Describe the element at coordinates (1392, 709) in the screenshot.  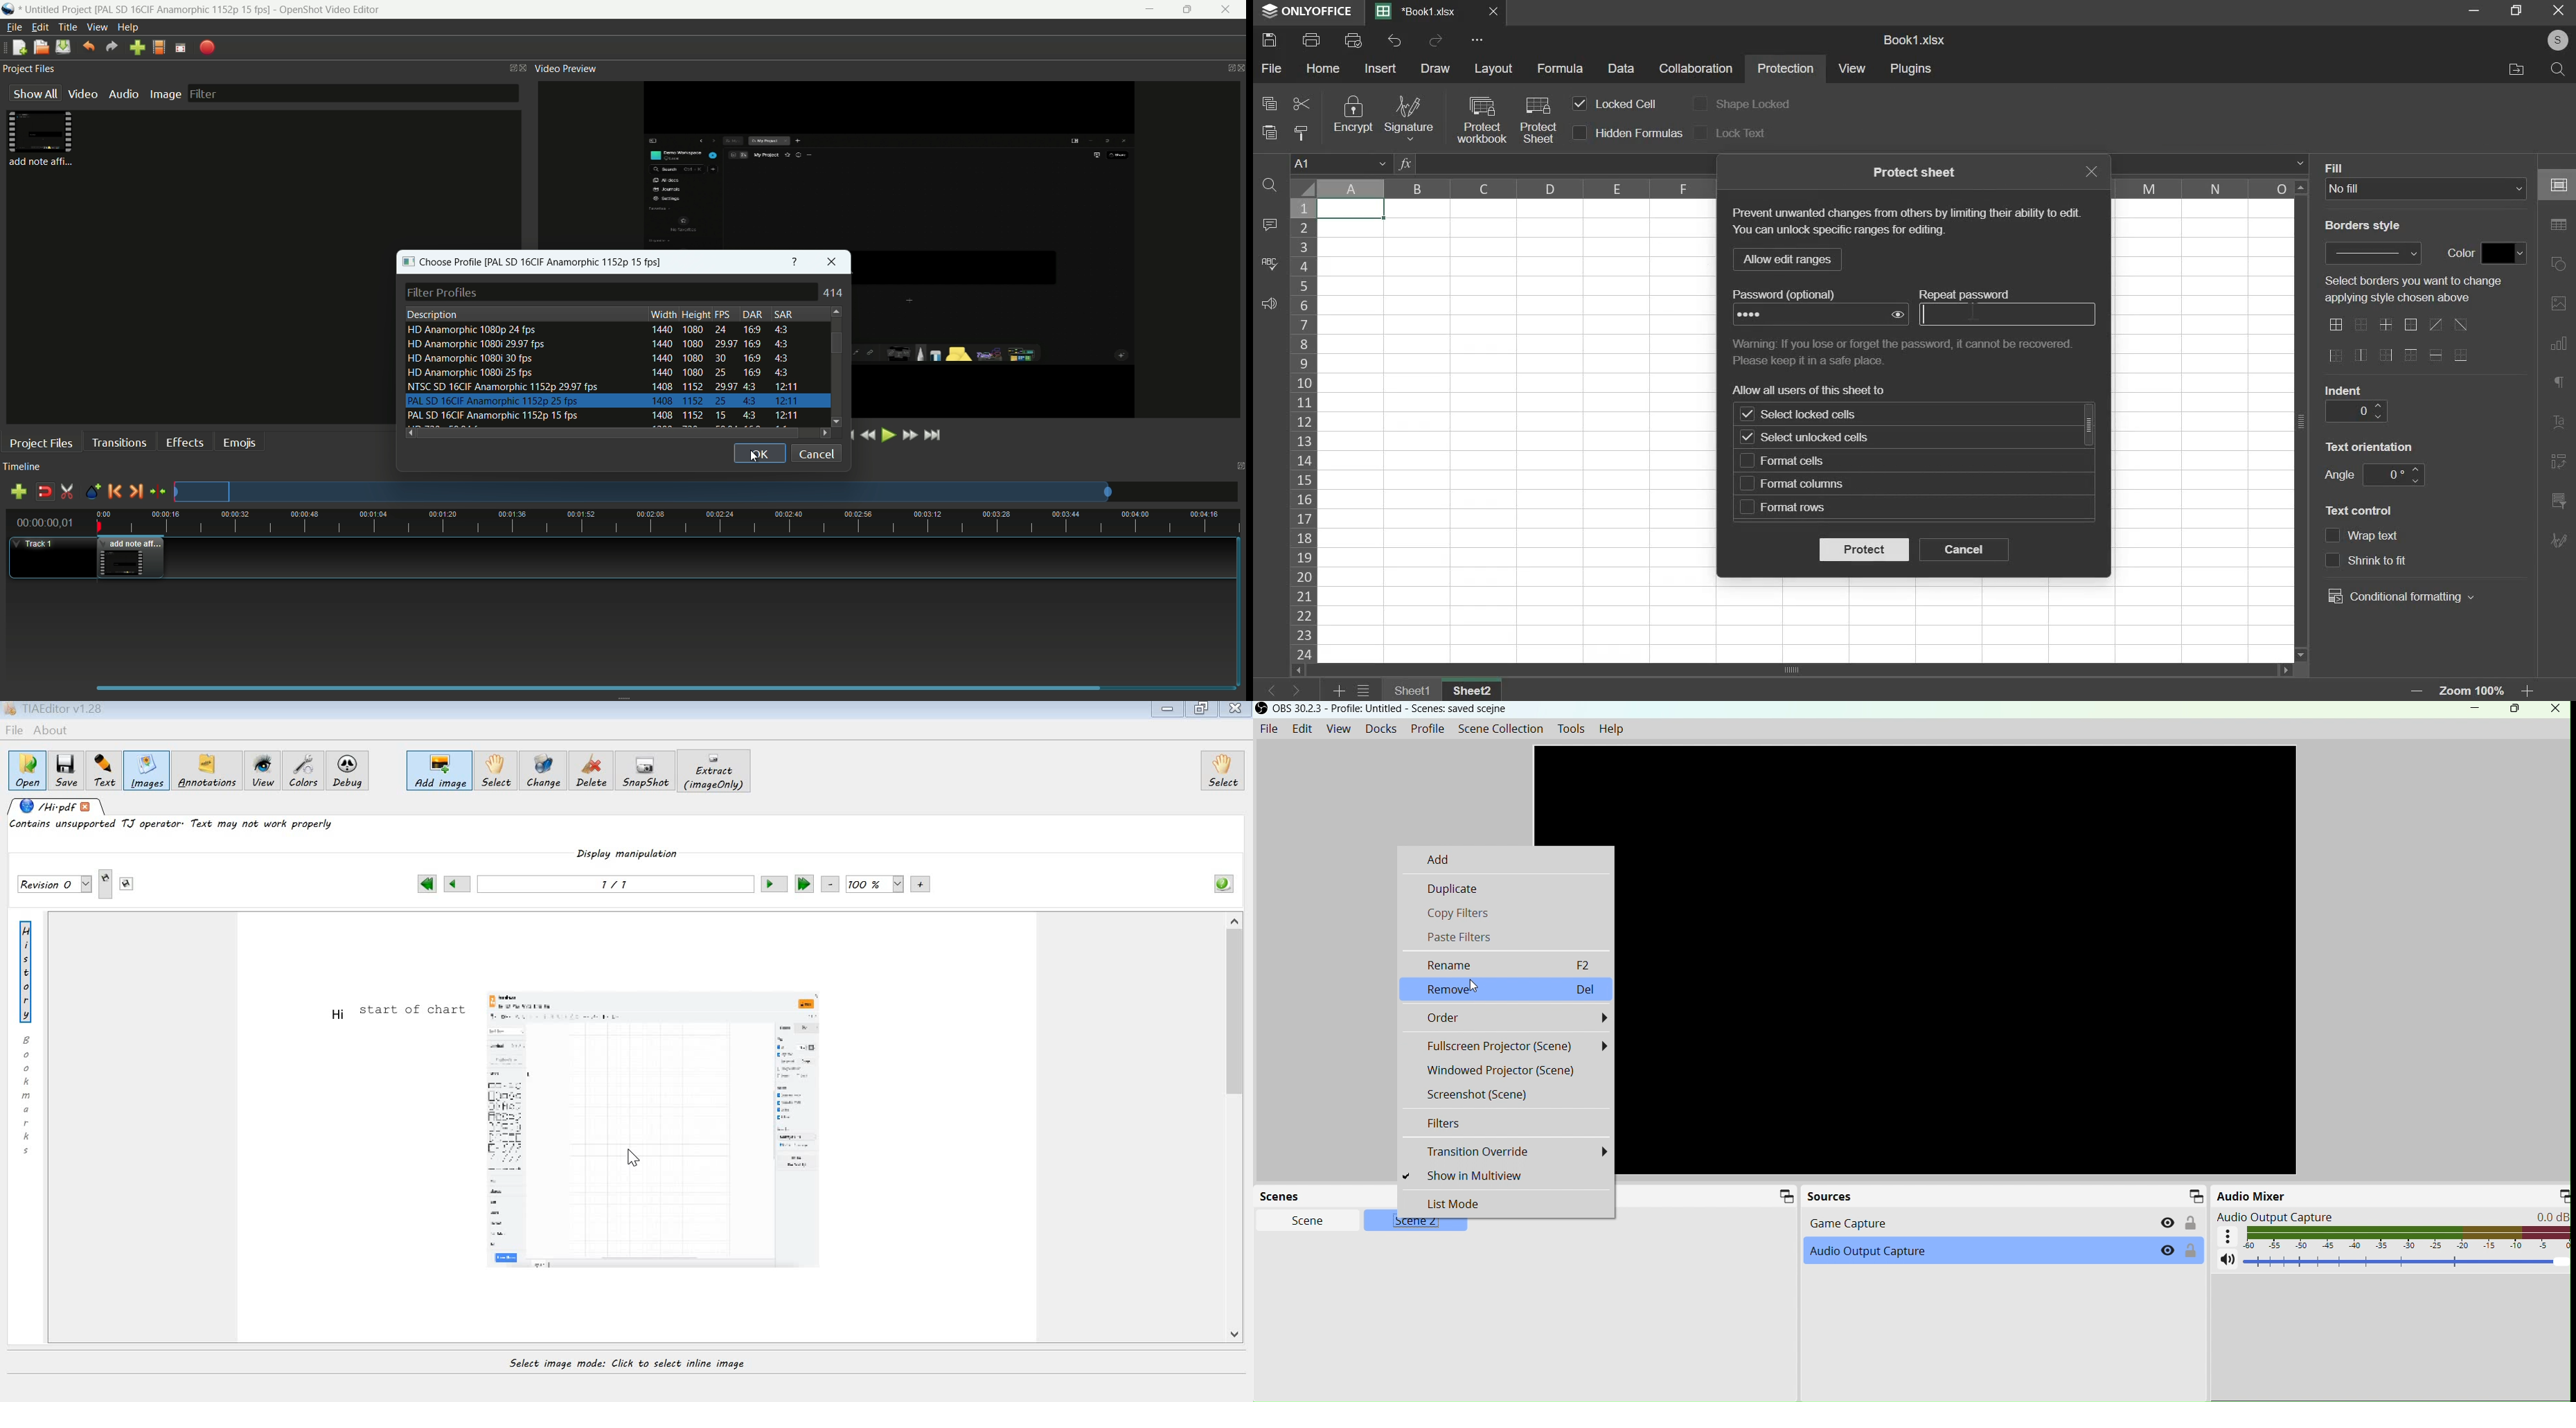
I see `OBS 30.2.3 - Profile: Untitled - Scenes: saved scejne` at that location.